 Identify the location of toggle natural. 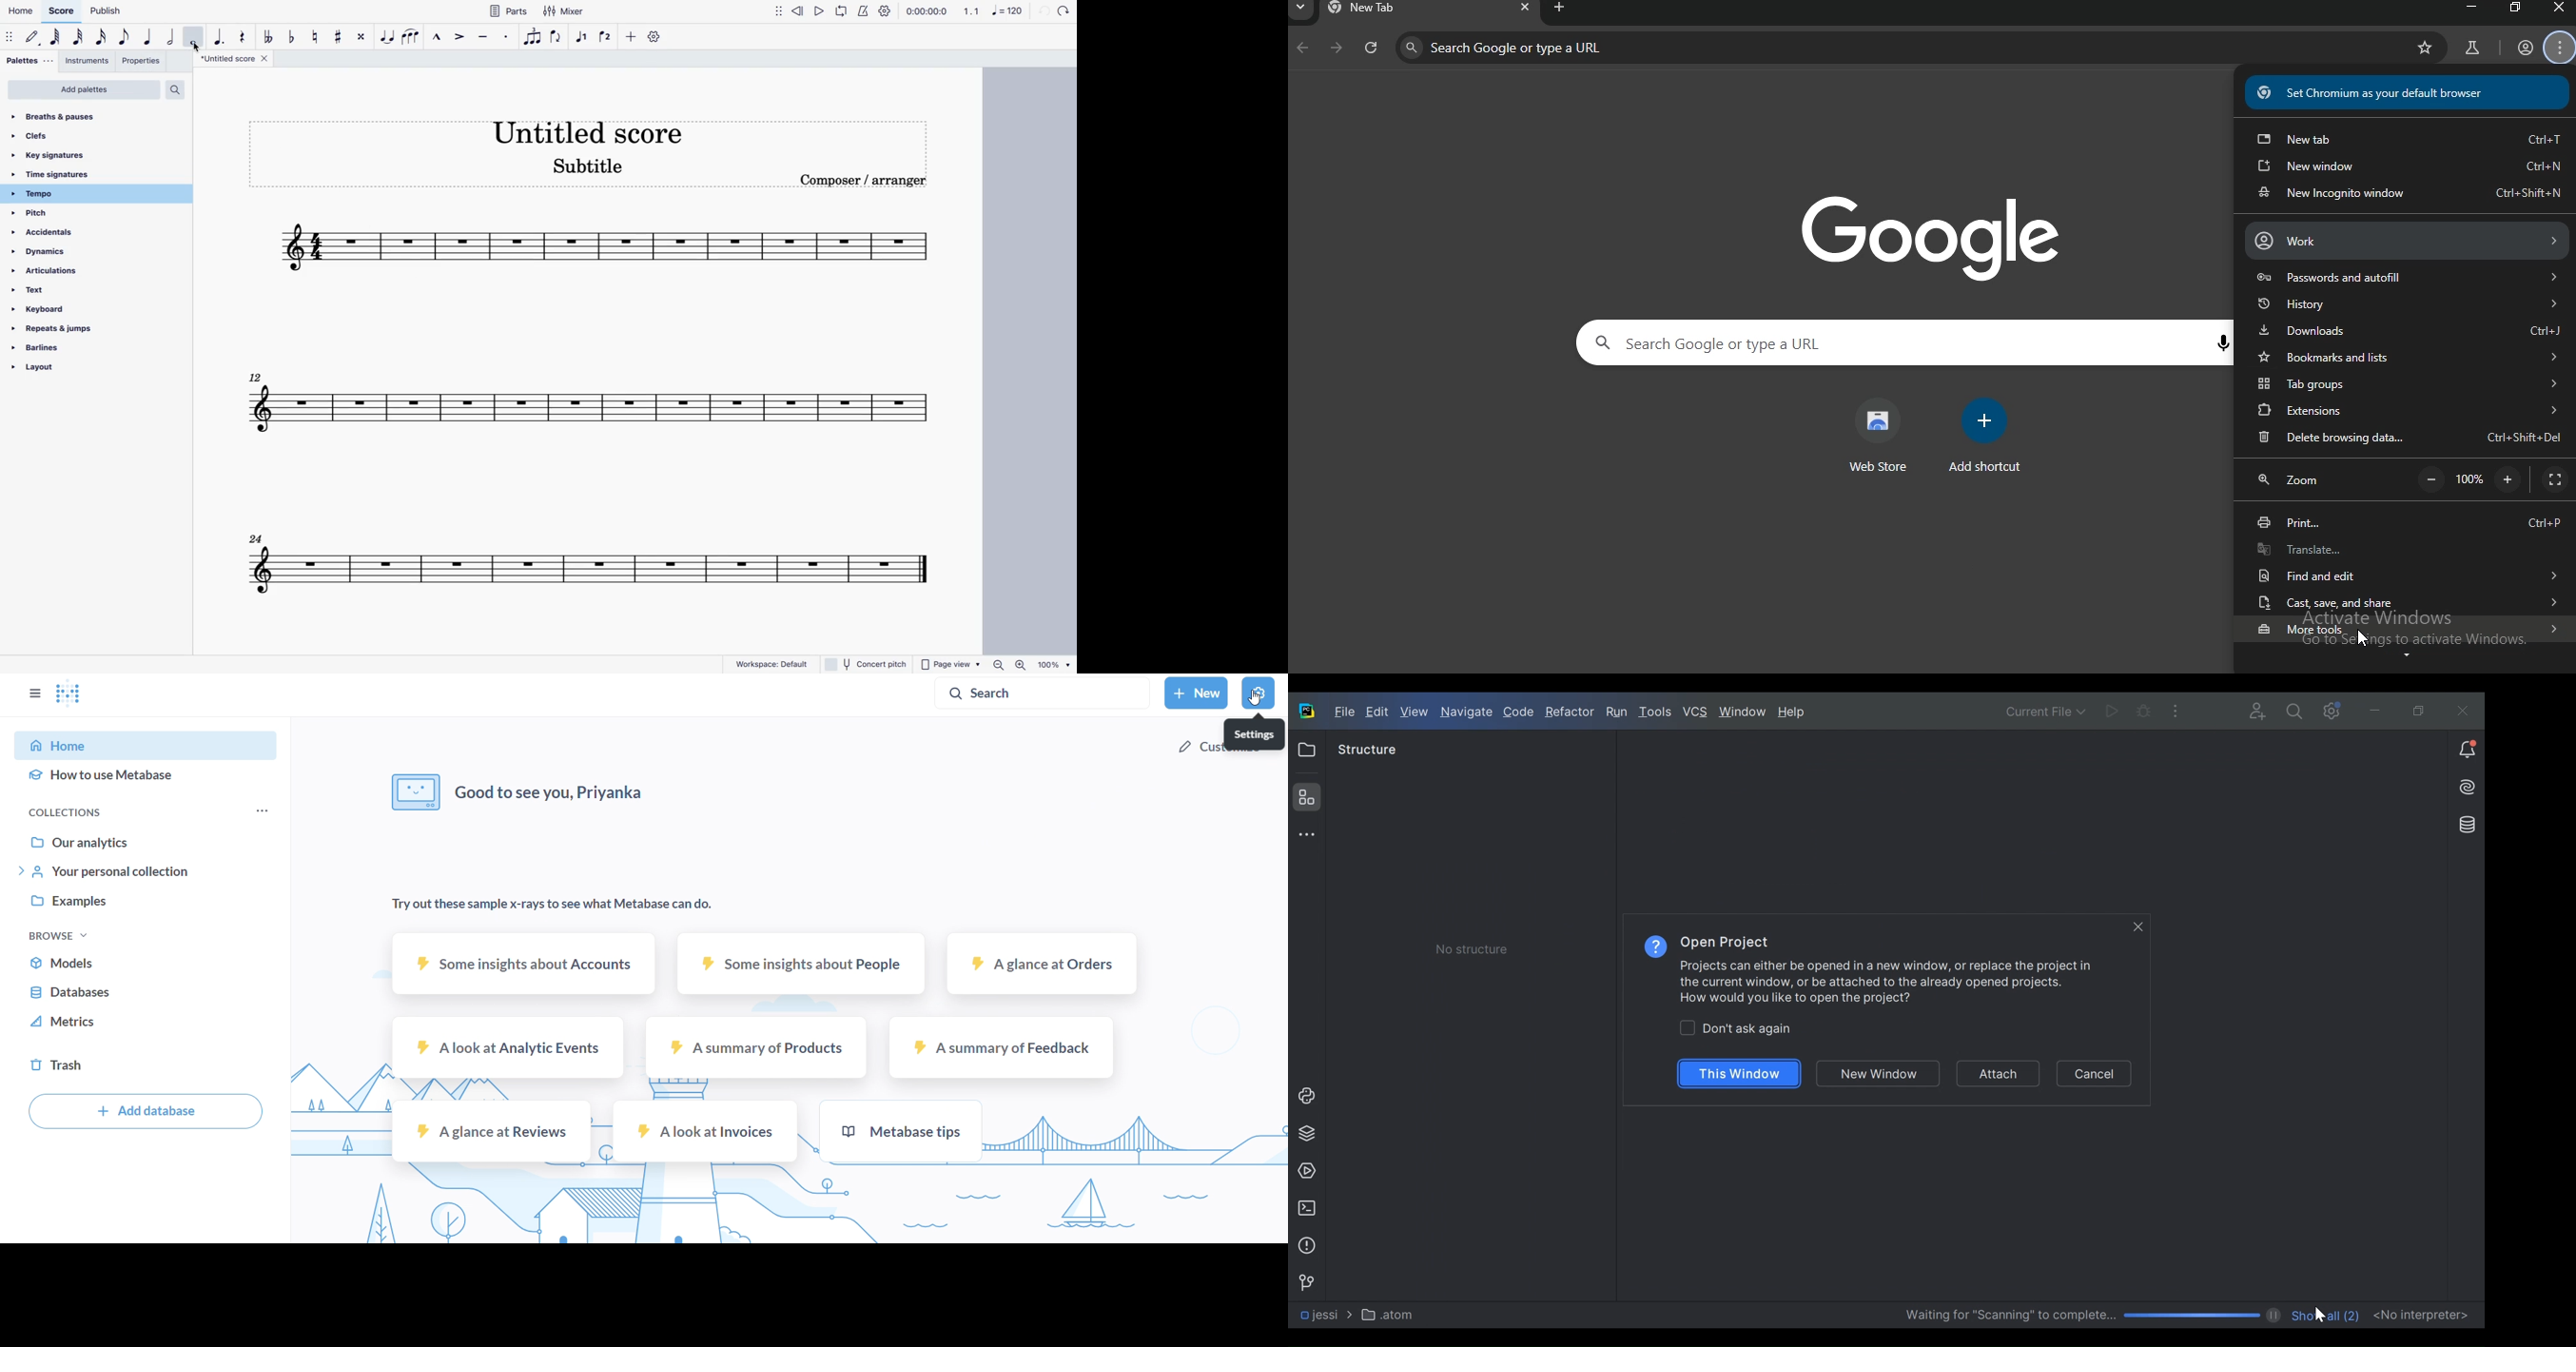
(314, 36).